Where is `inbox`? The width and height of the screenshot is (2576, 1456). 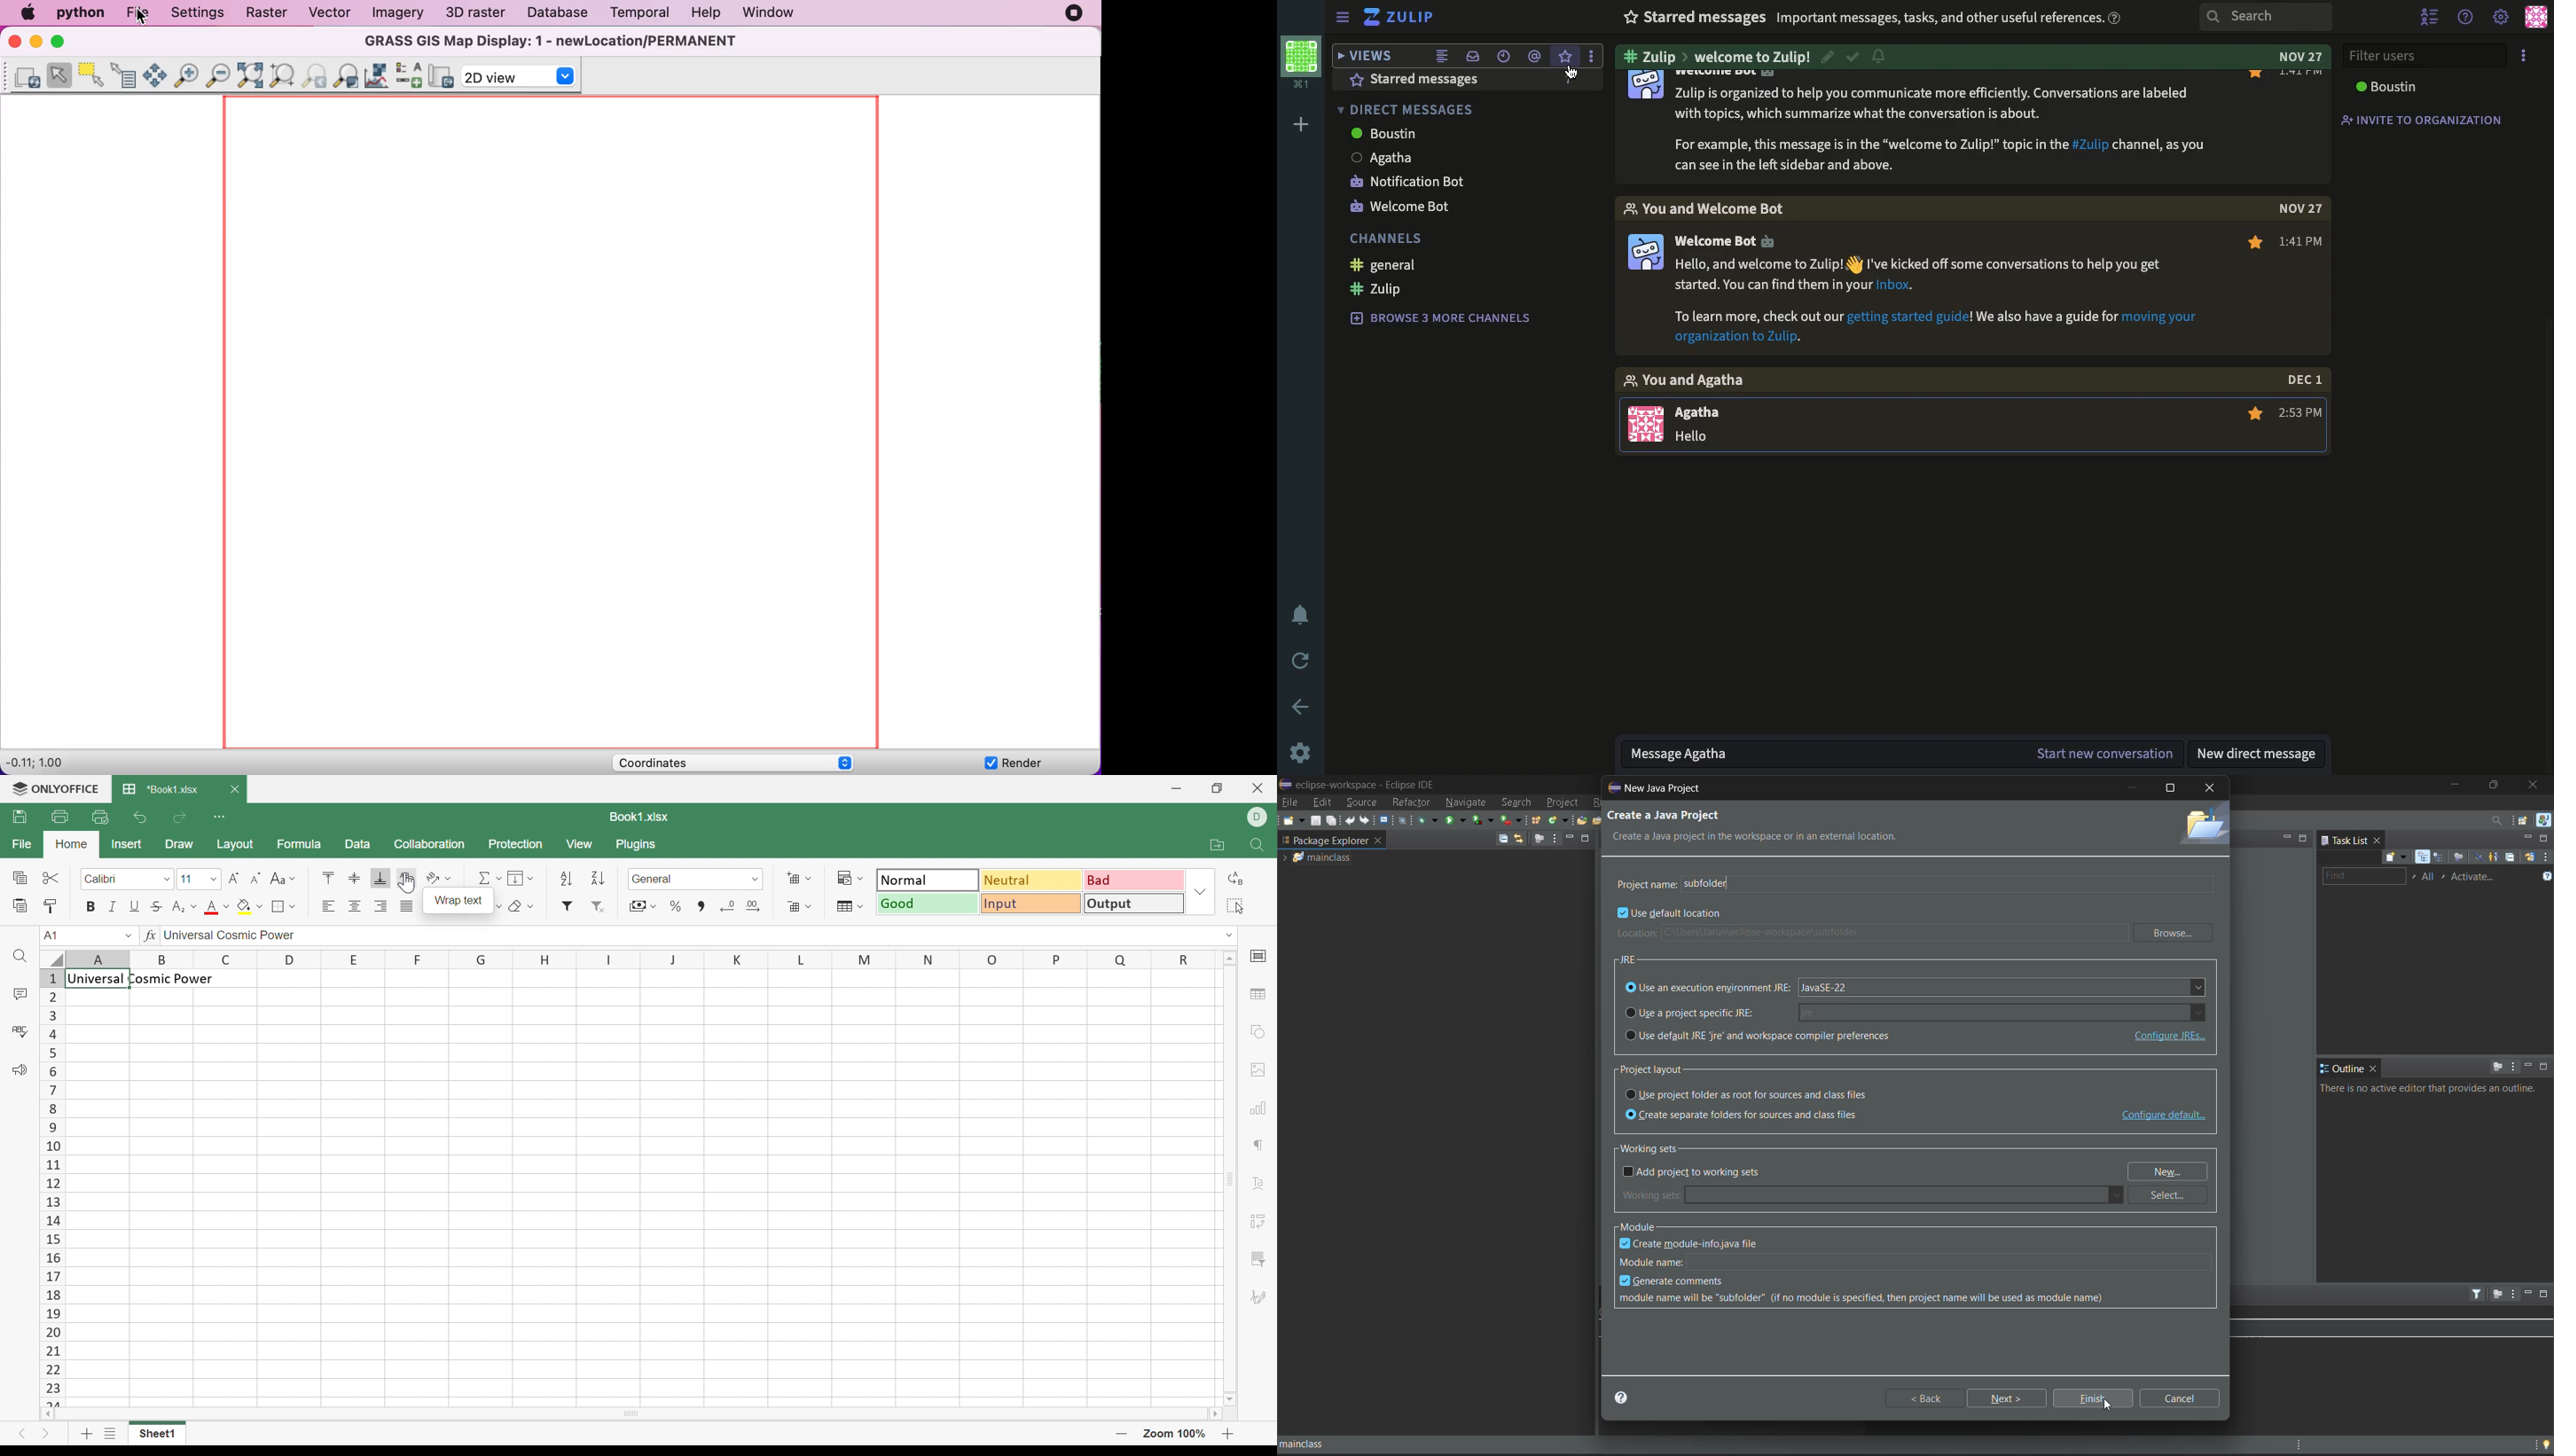 inbox is located at coordinates (1473, 57).